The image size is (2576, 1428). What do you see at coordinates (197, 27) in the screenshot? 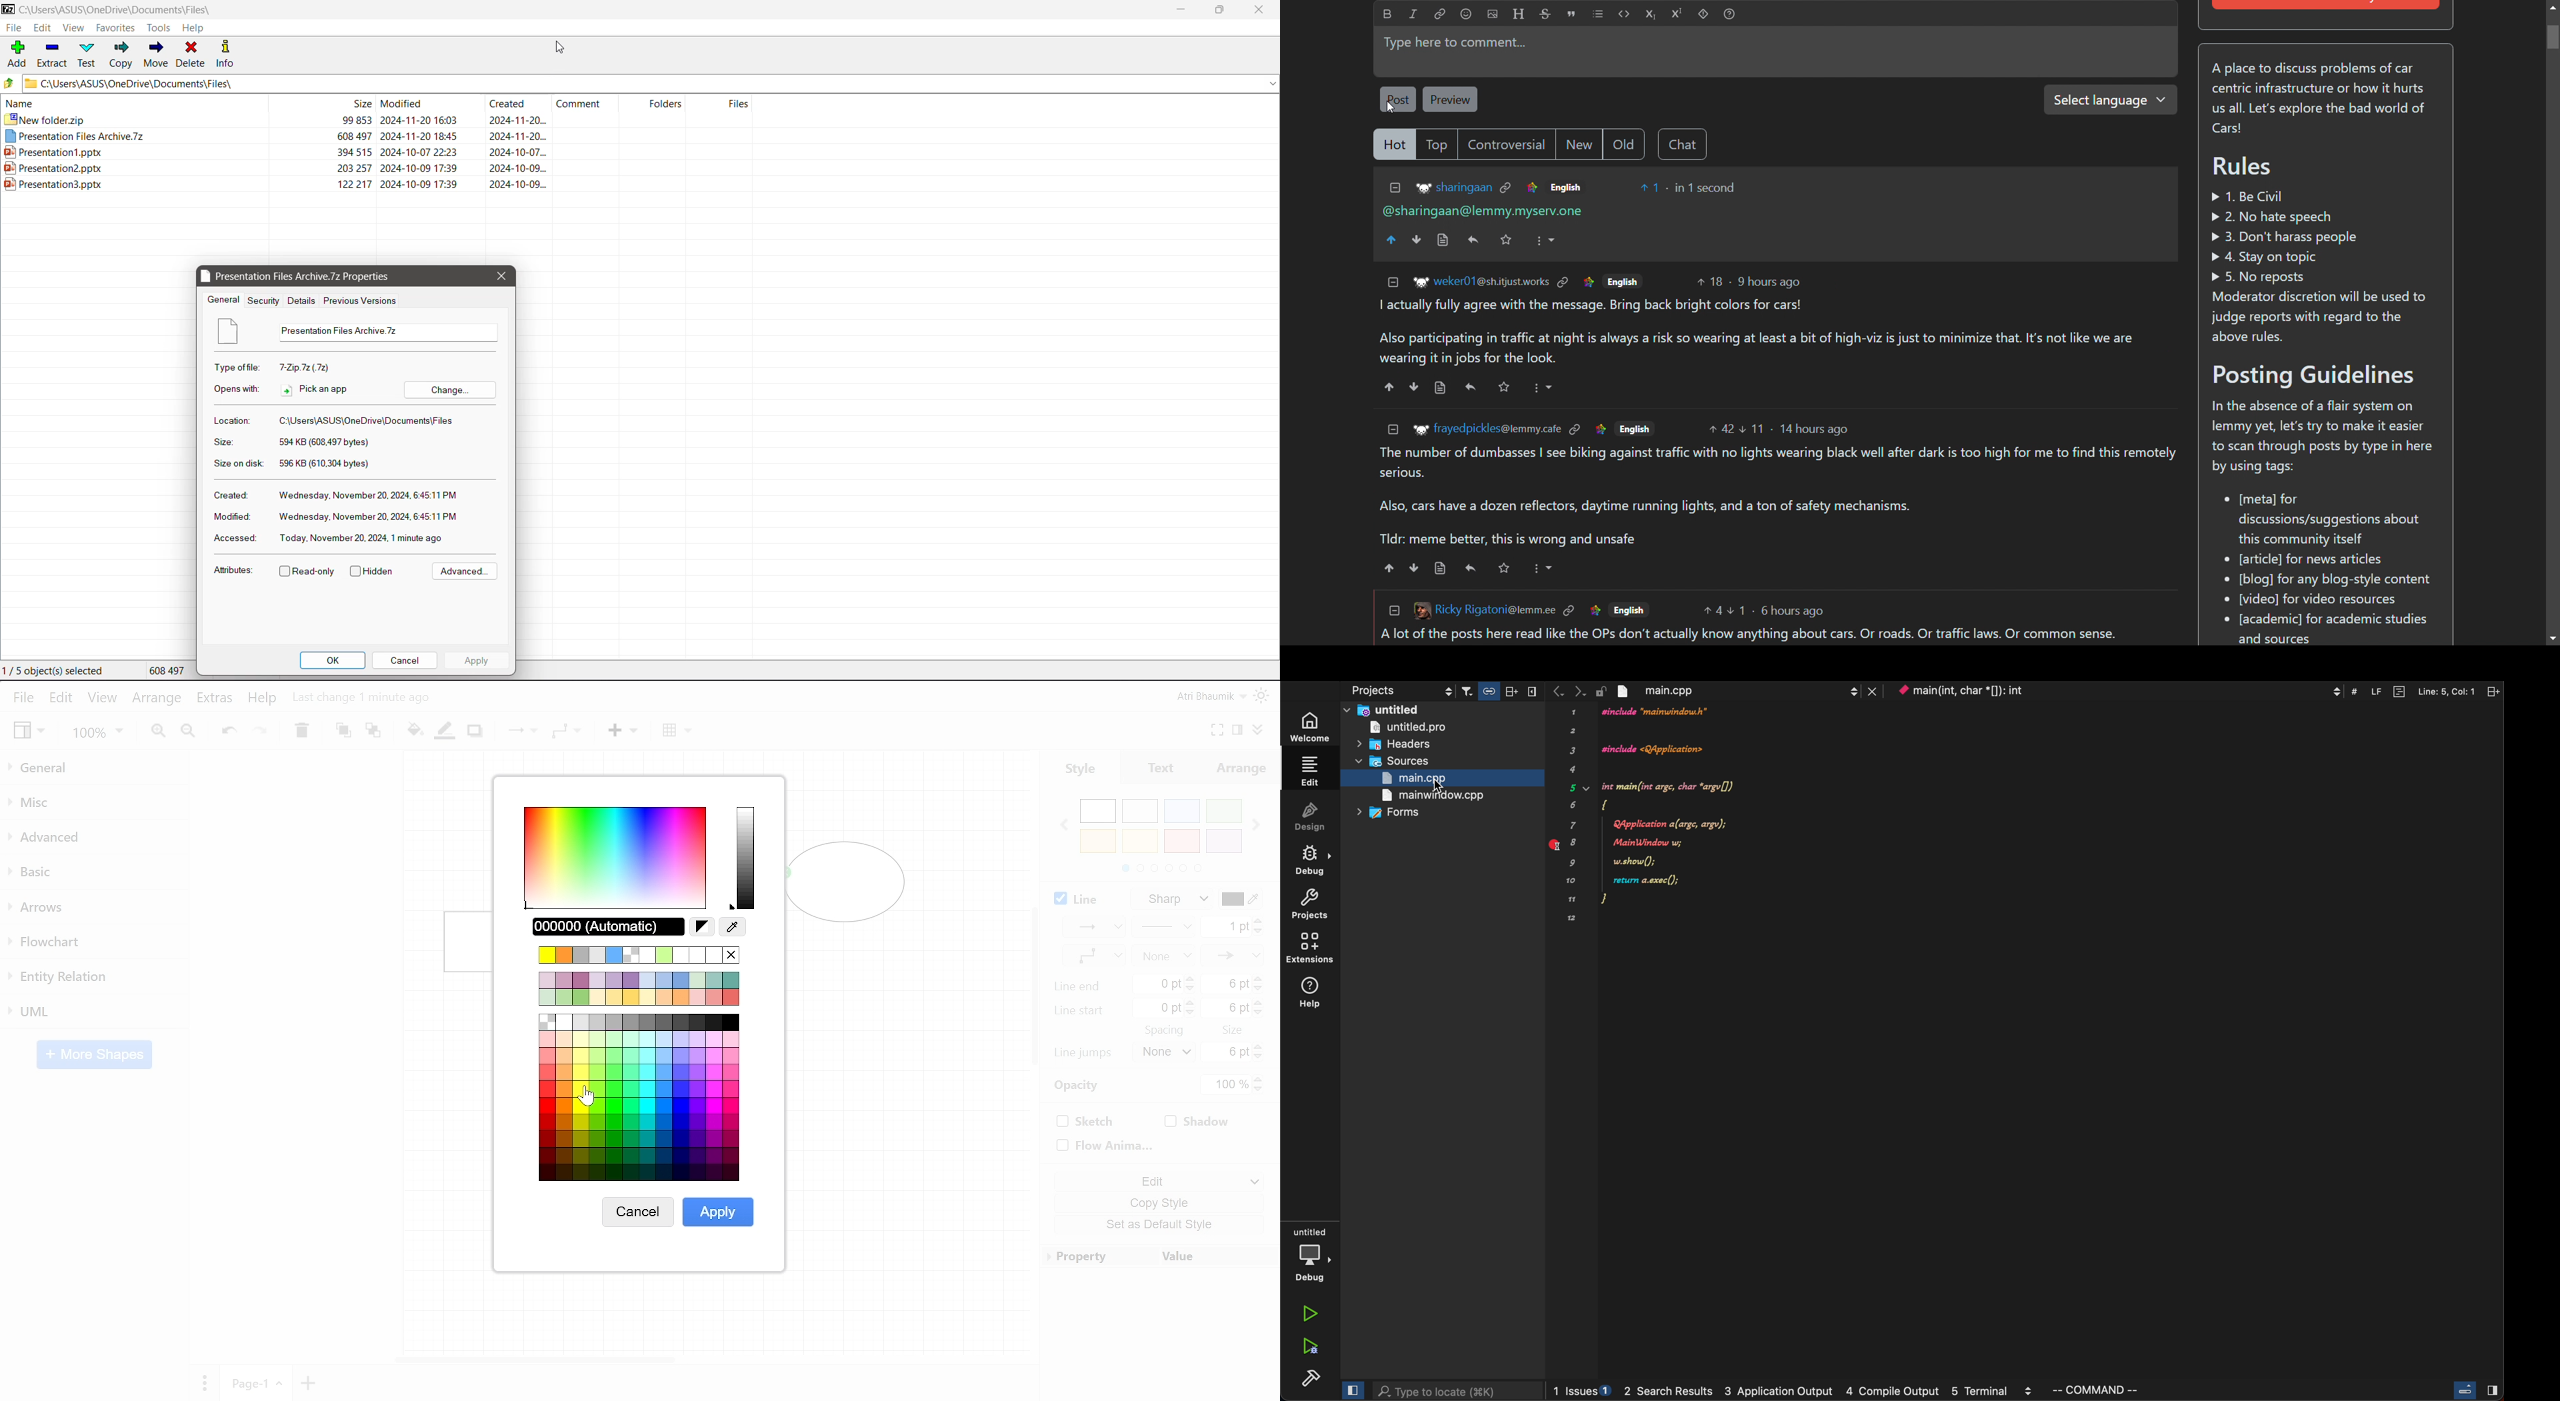
I see `Help` at bounding box center [197, 27].